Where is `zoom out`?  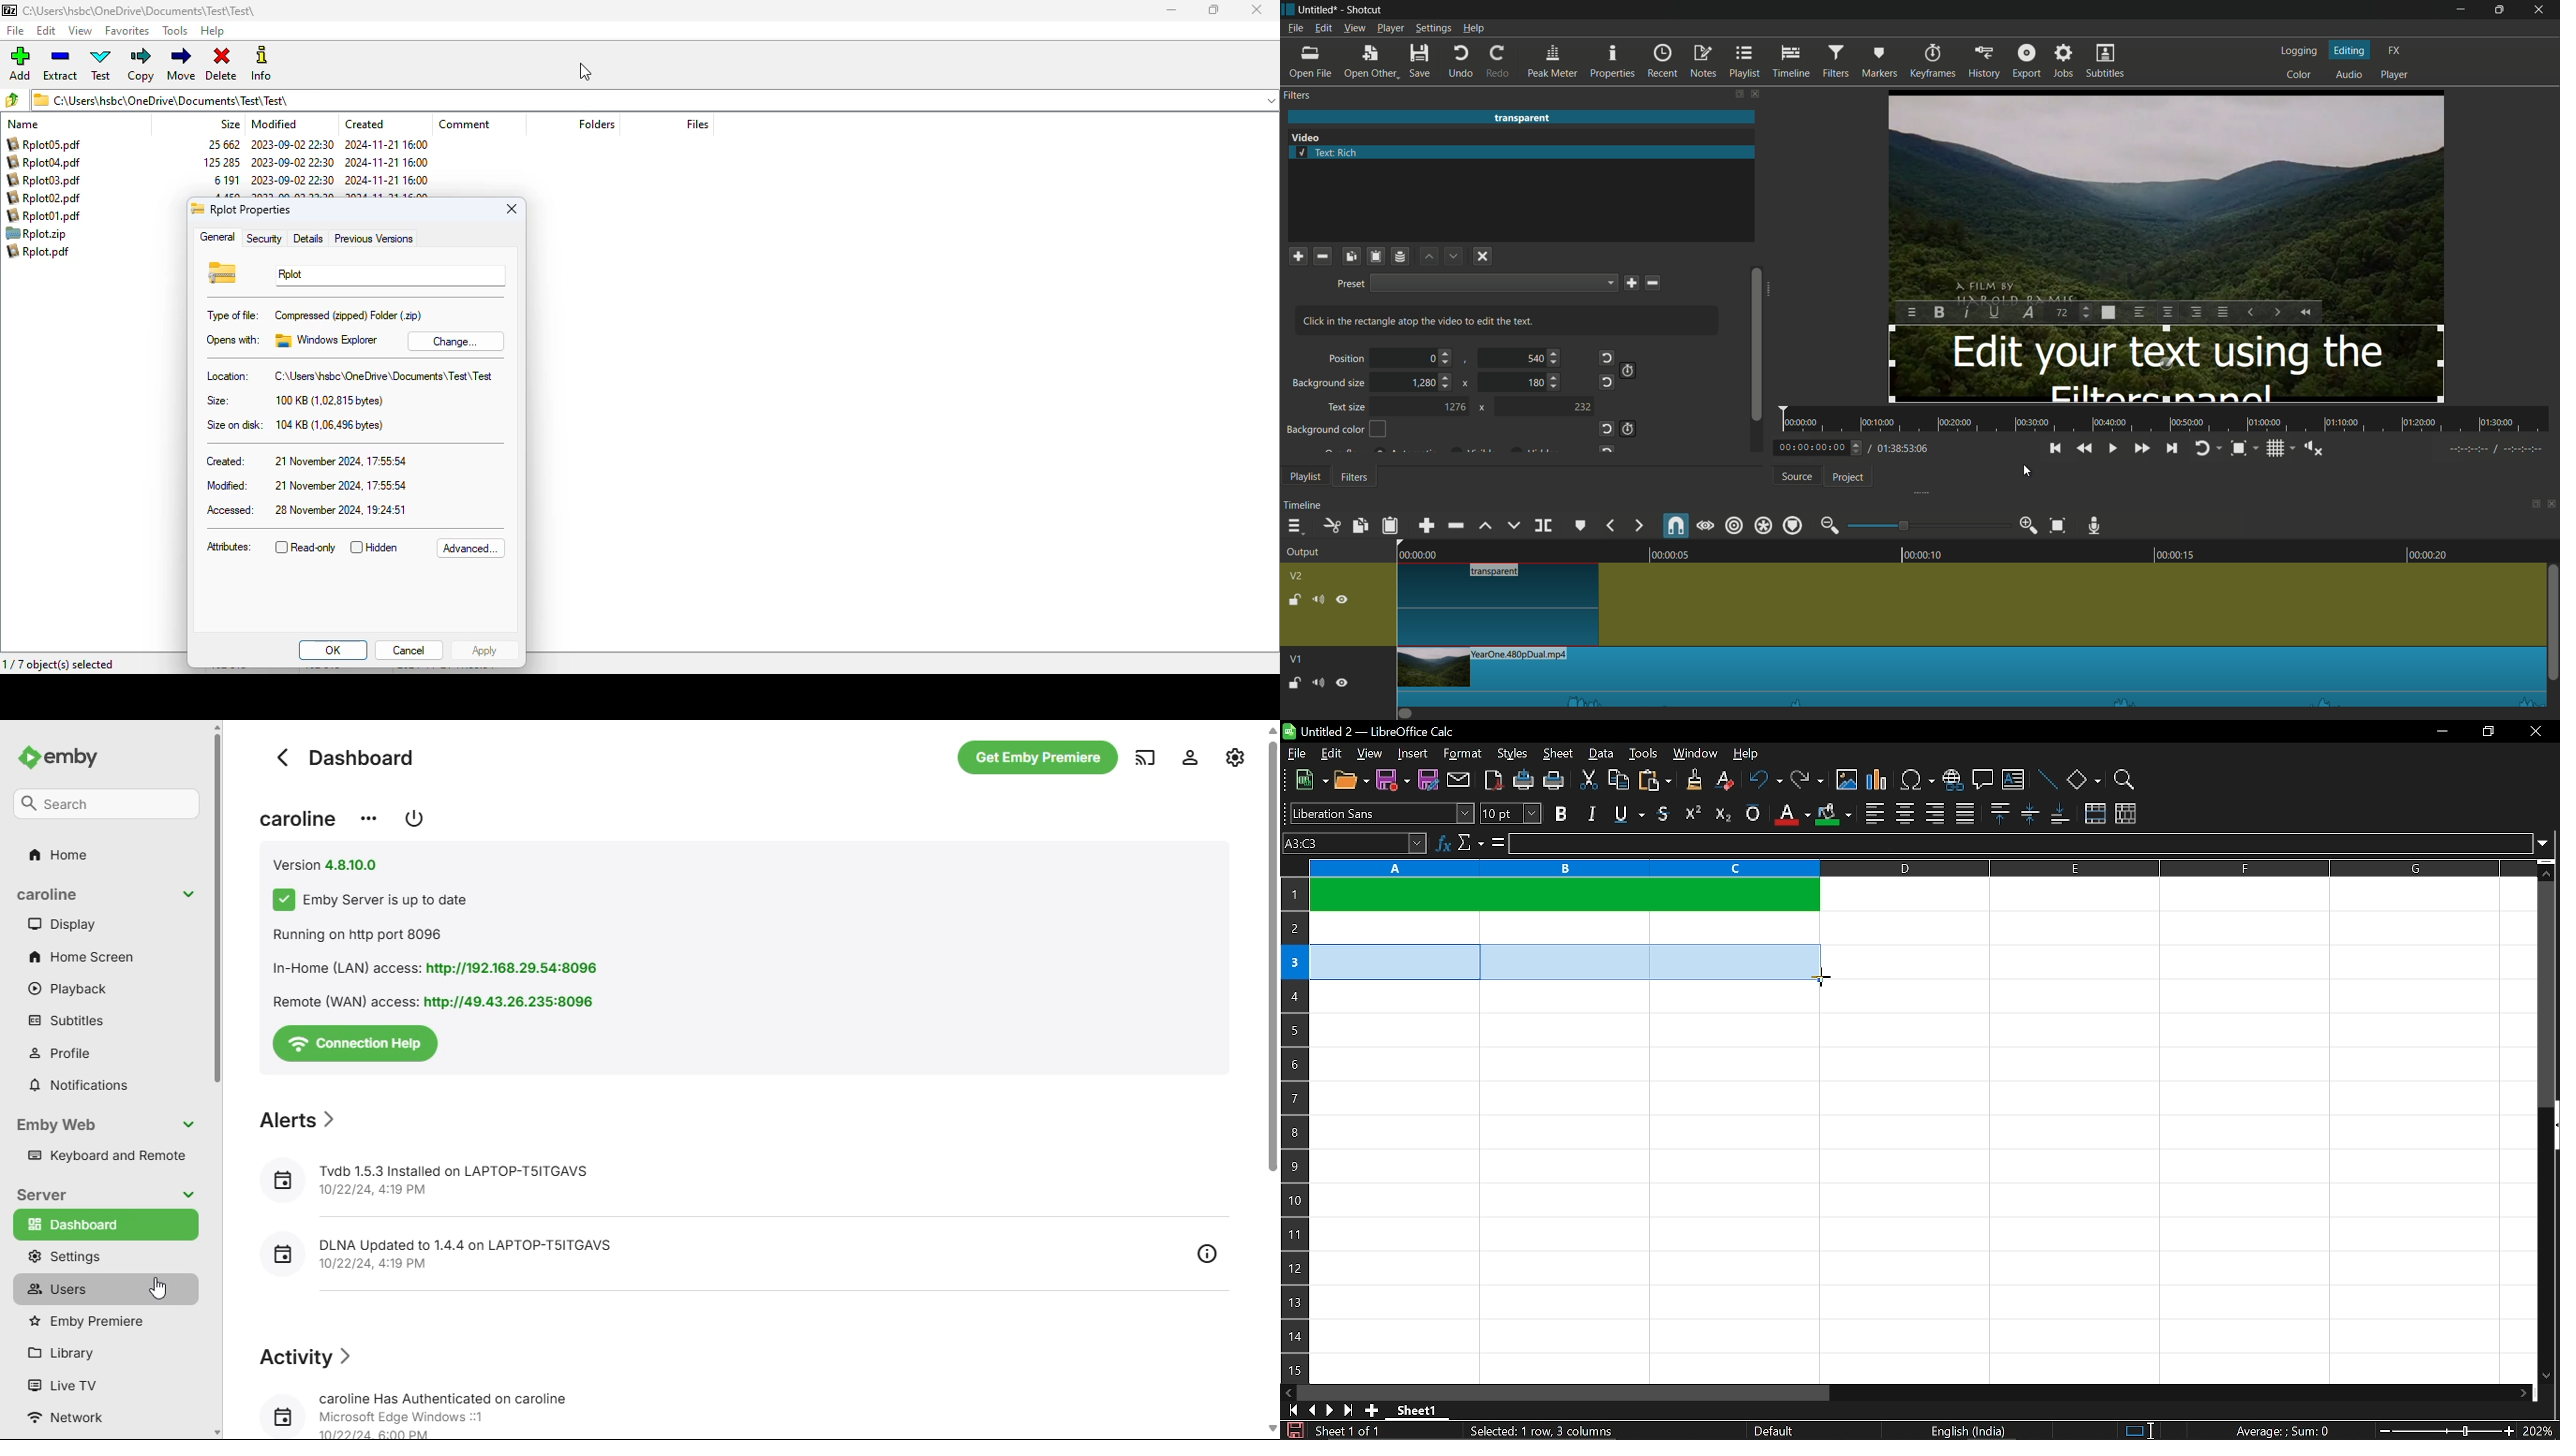 zoom out is located at coordinates (1829, 525).